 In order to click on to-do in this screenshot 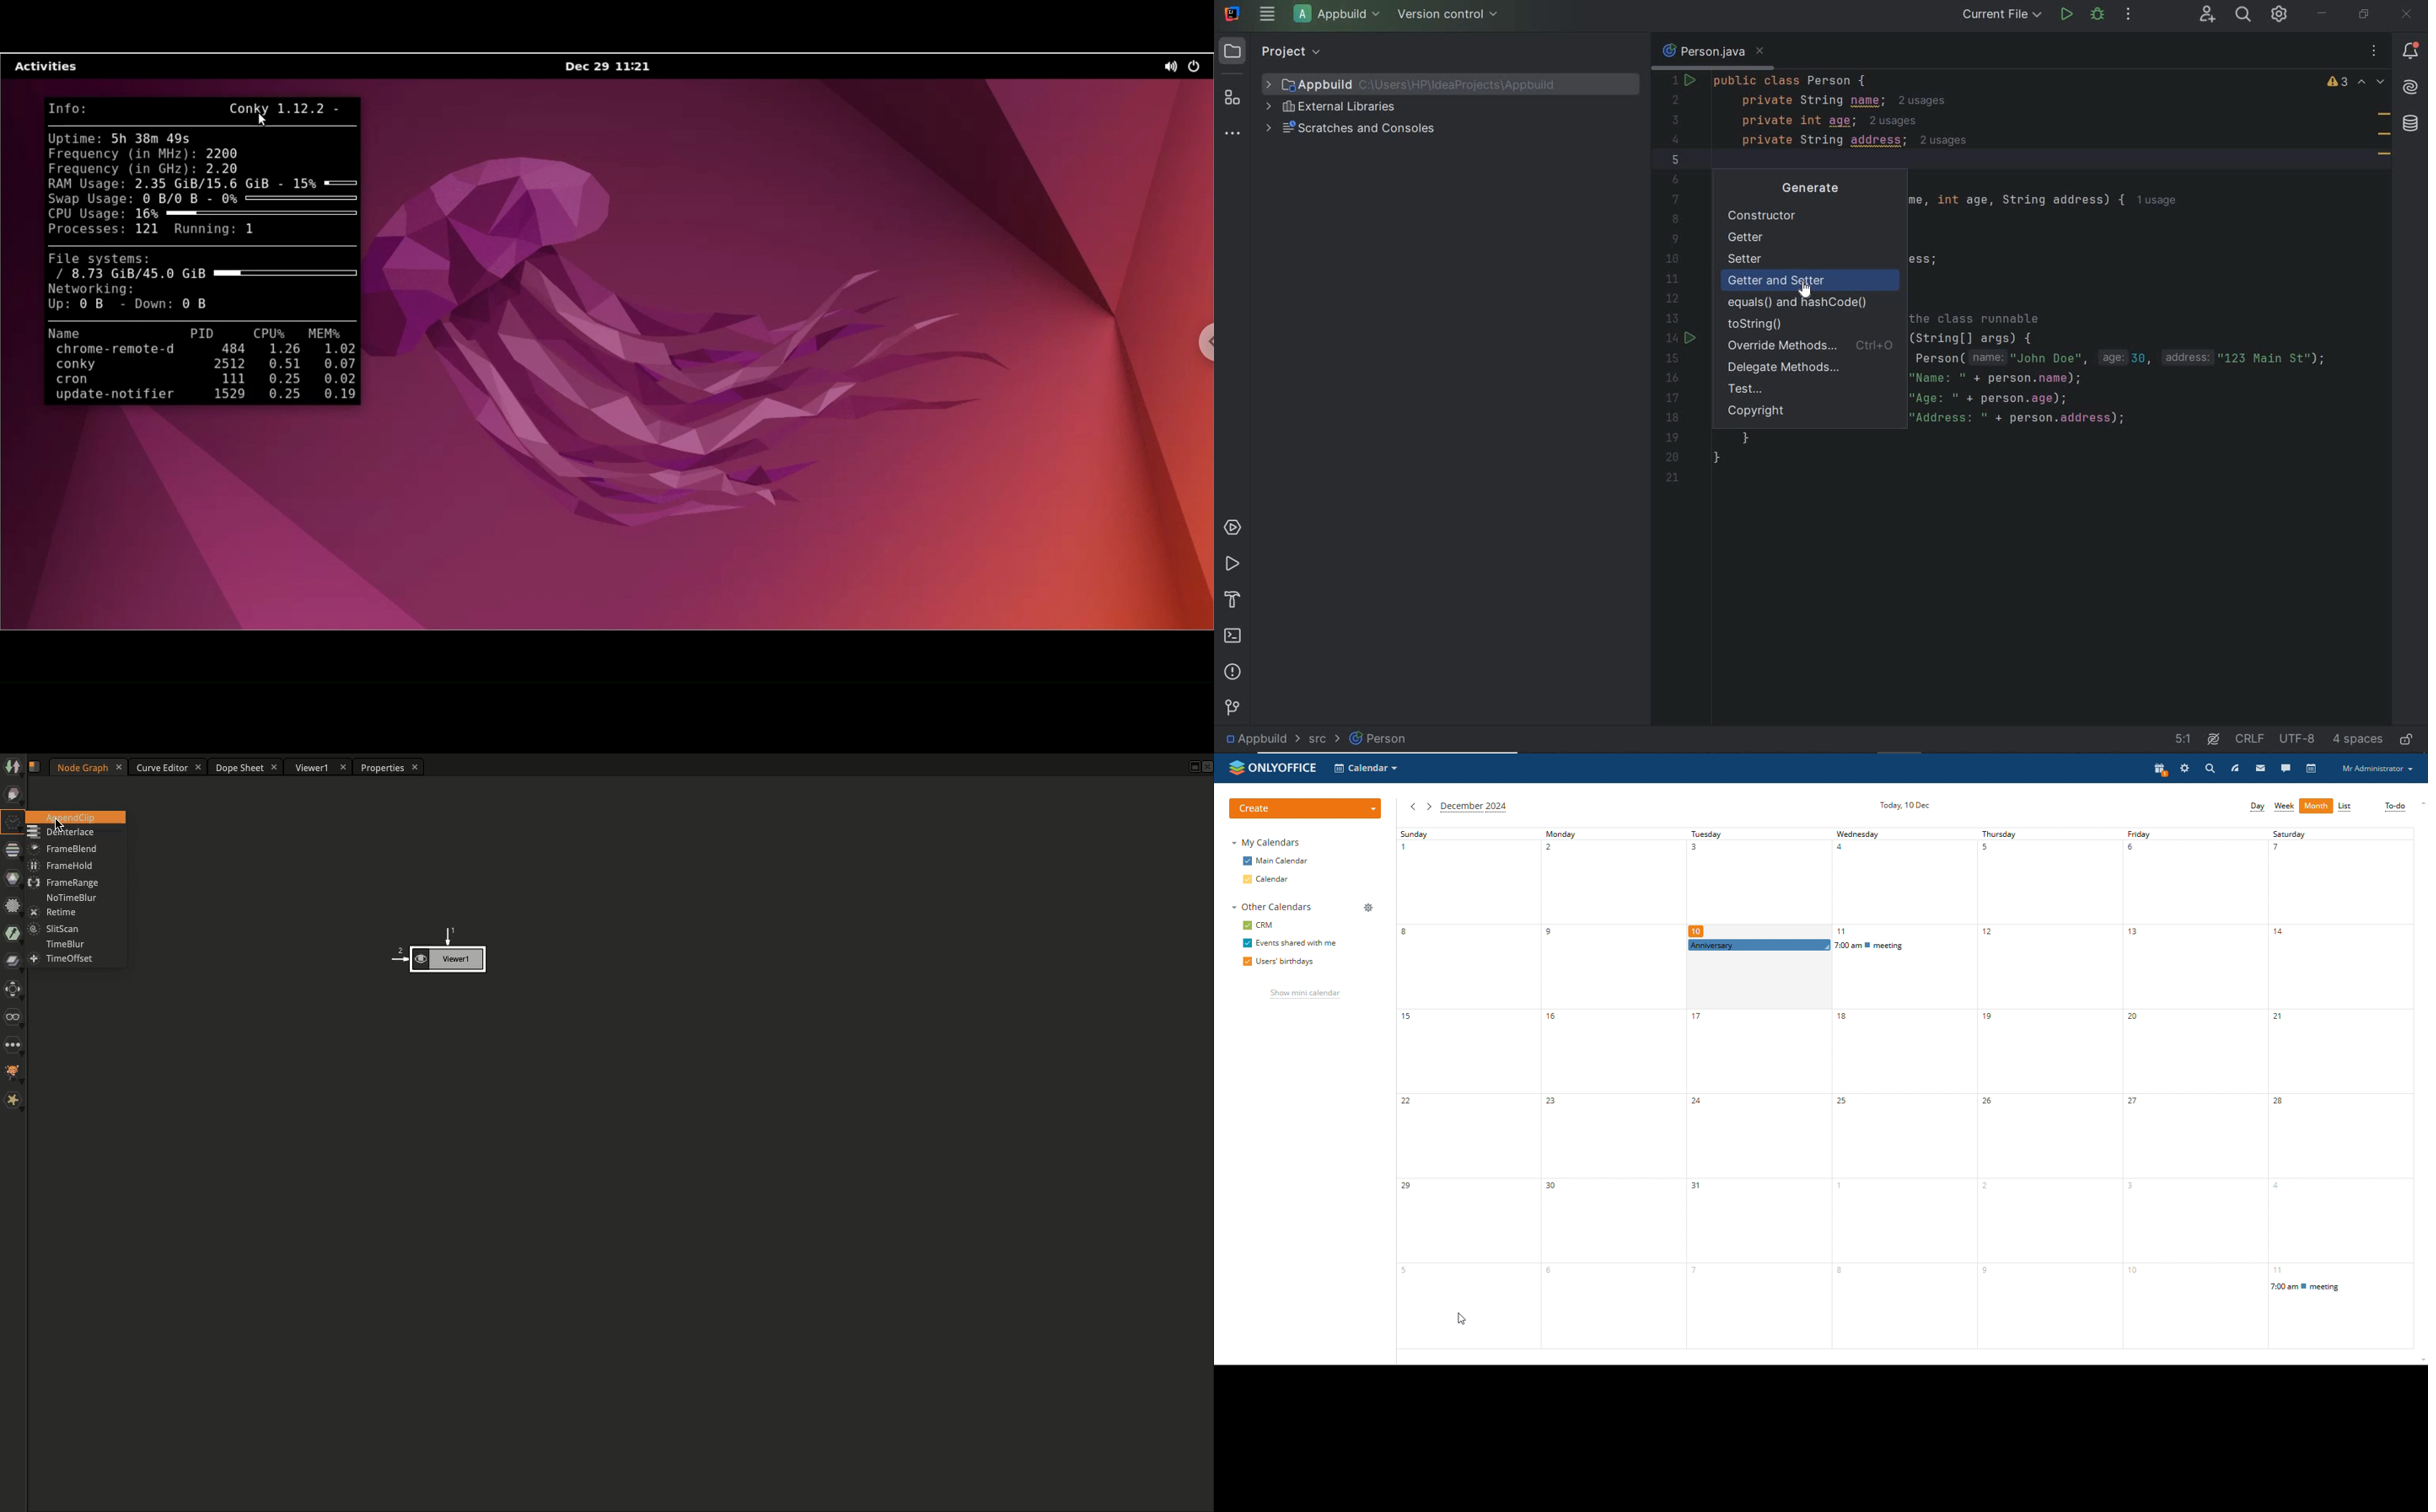, I will do `click(2393, 807)`.